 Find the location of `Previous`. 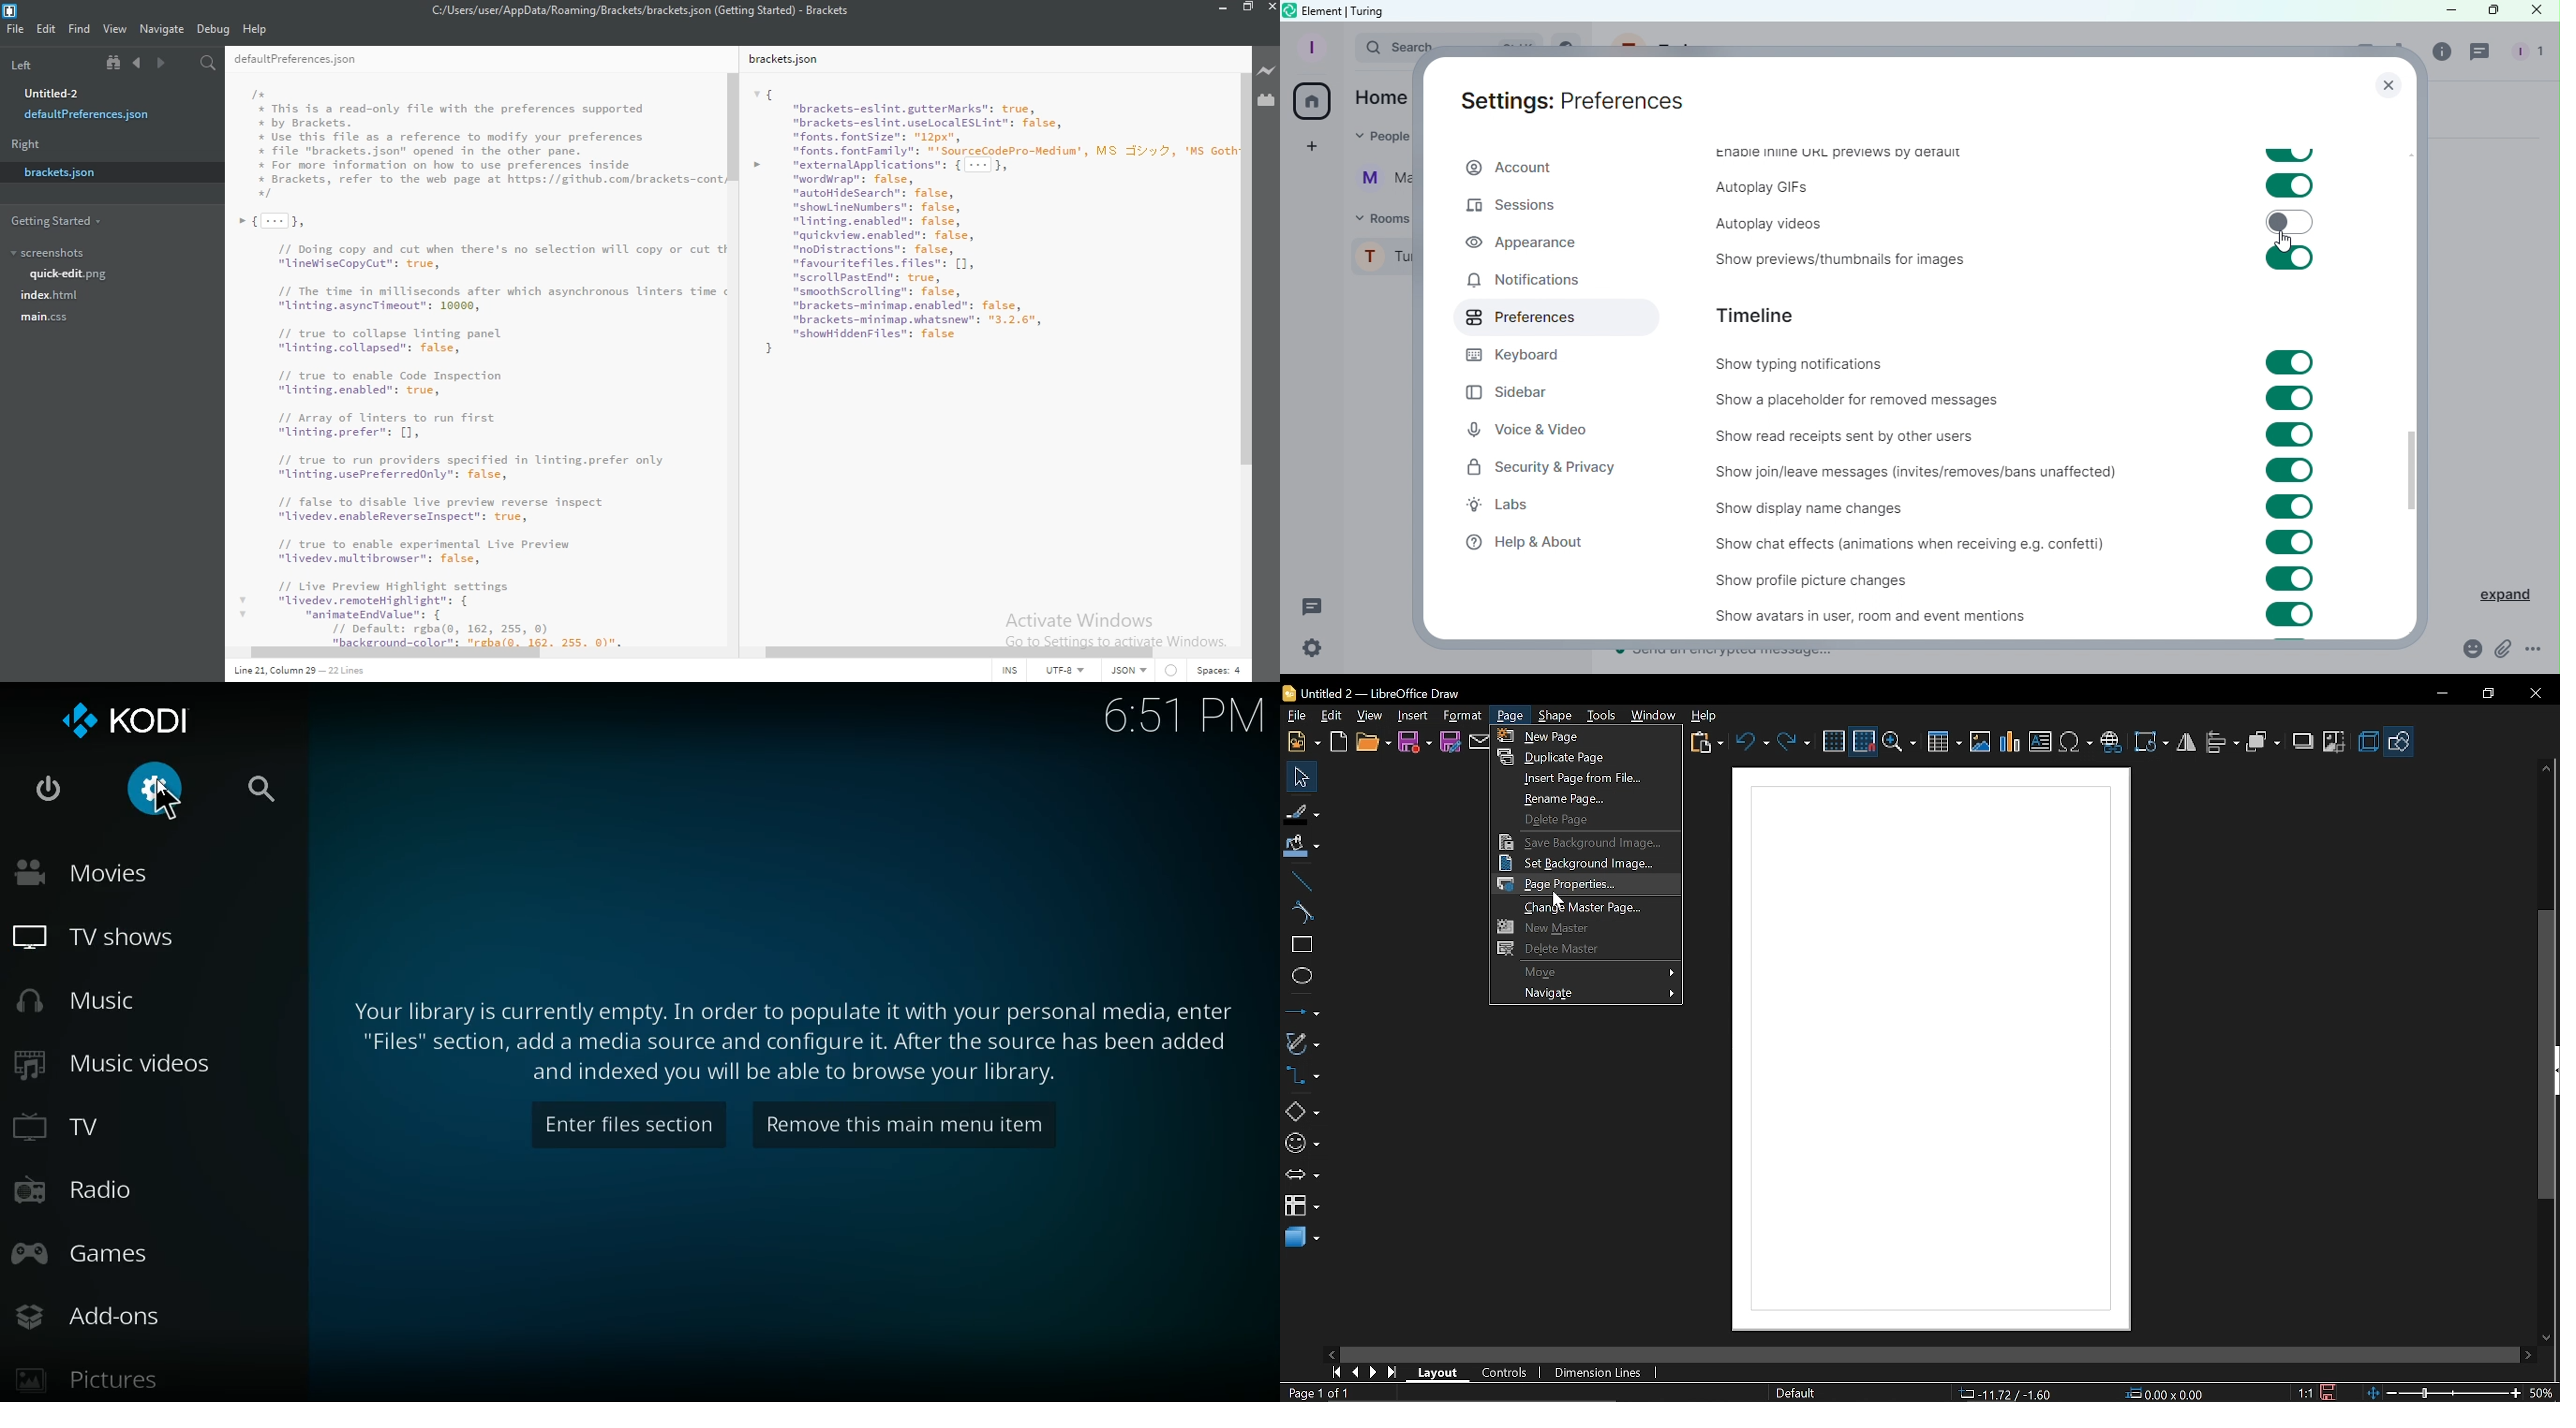

Previous is located at coordinates (1357, 1373).